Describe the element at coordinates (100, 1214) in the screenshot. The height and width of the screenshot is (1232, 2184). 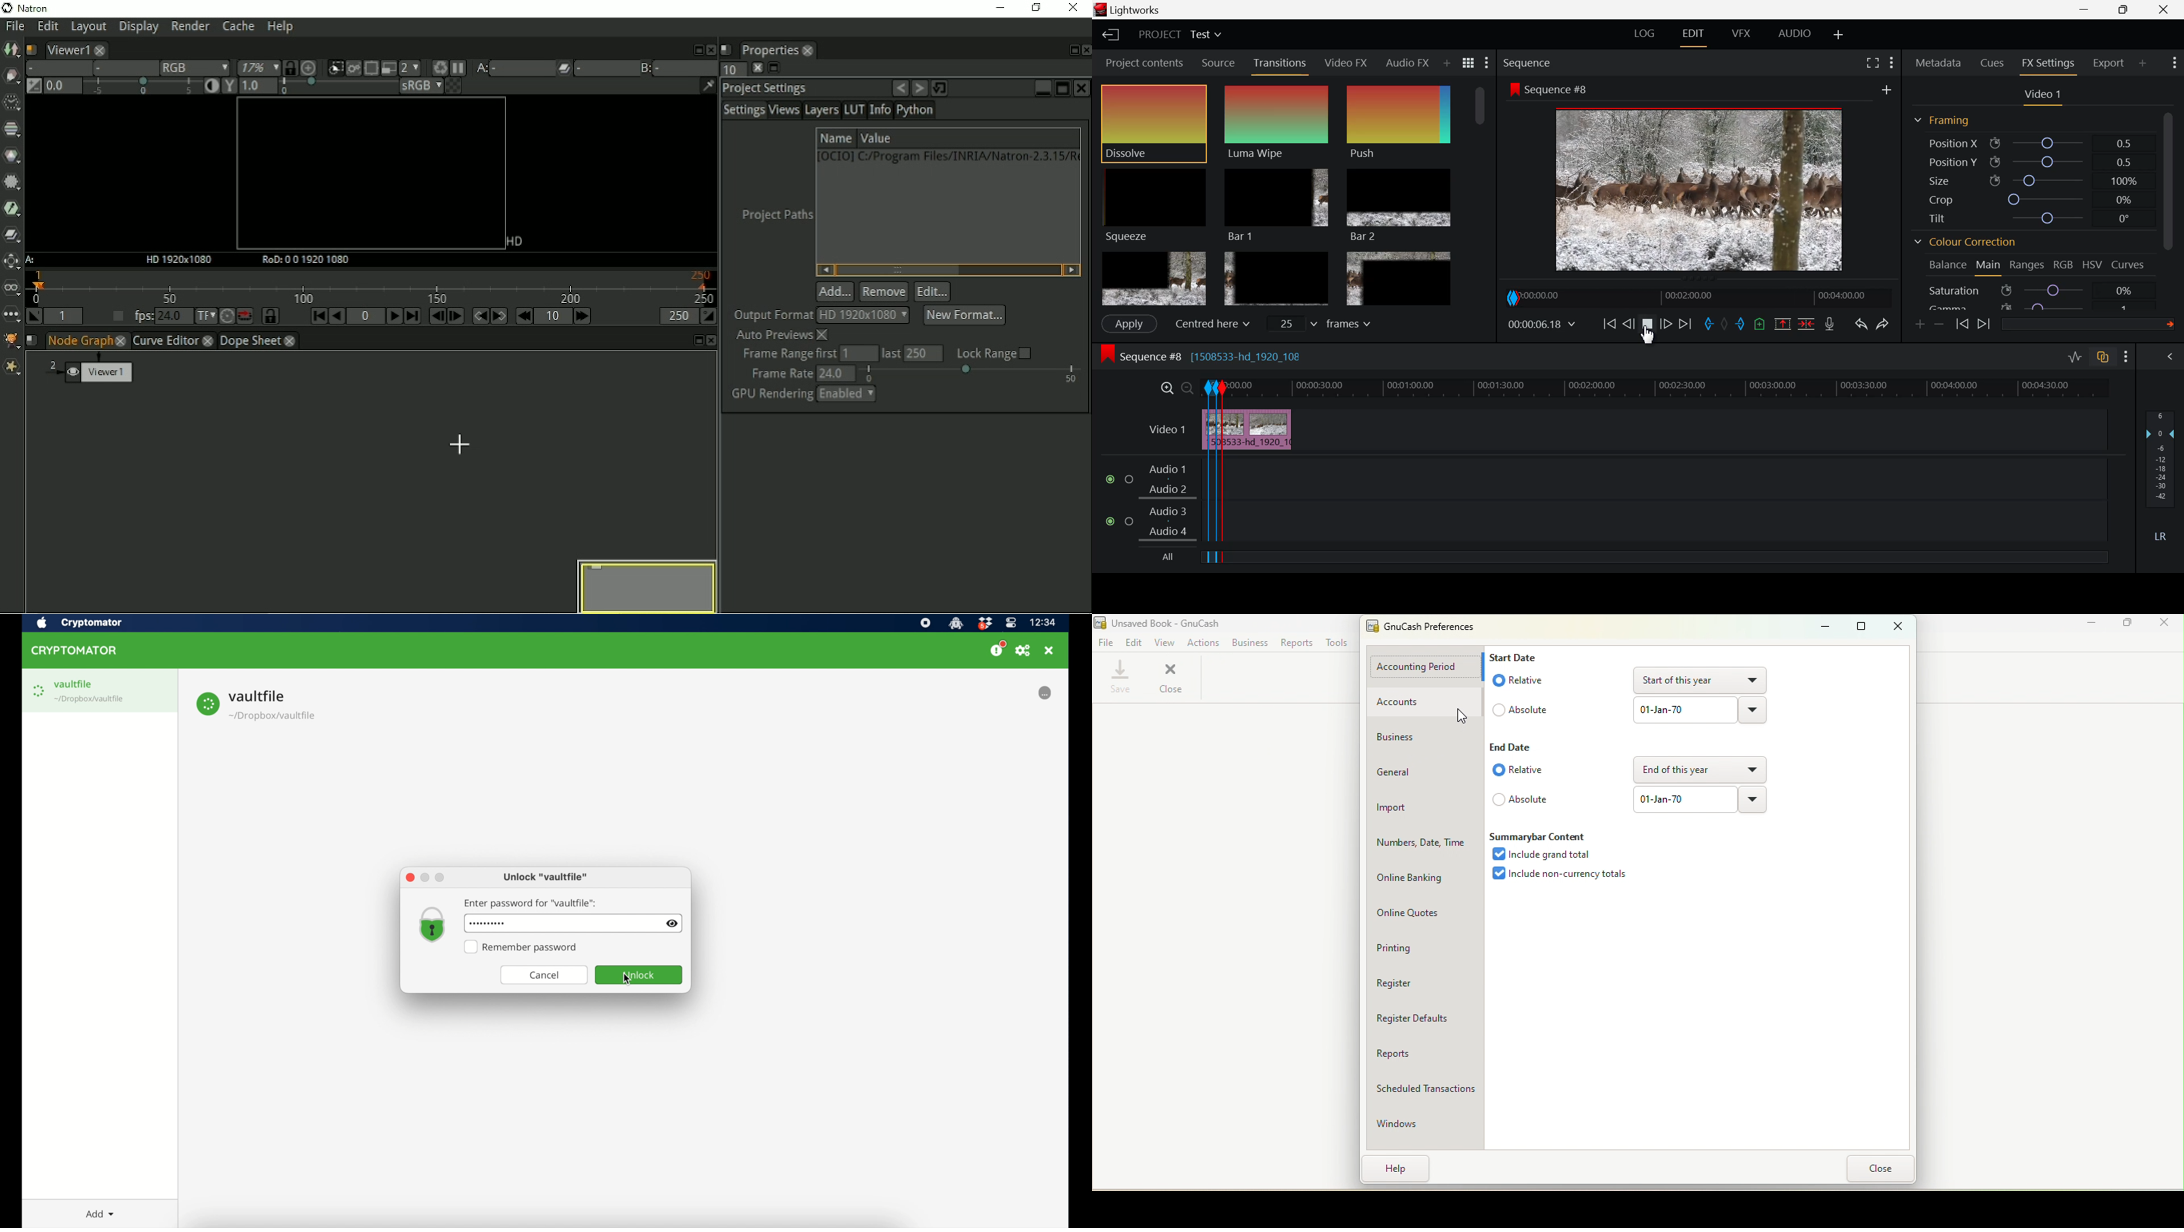
I see `add` at that location.